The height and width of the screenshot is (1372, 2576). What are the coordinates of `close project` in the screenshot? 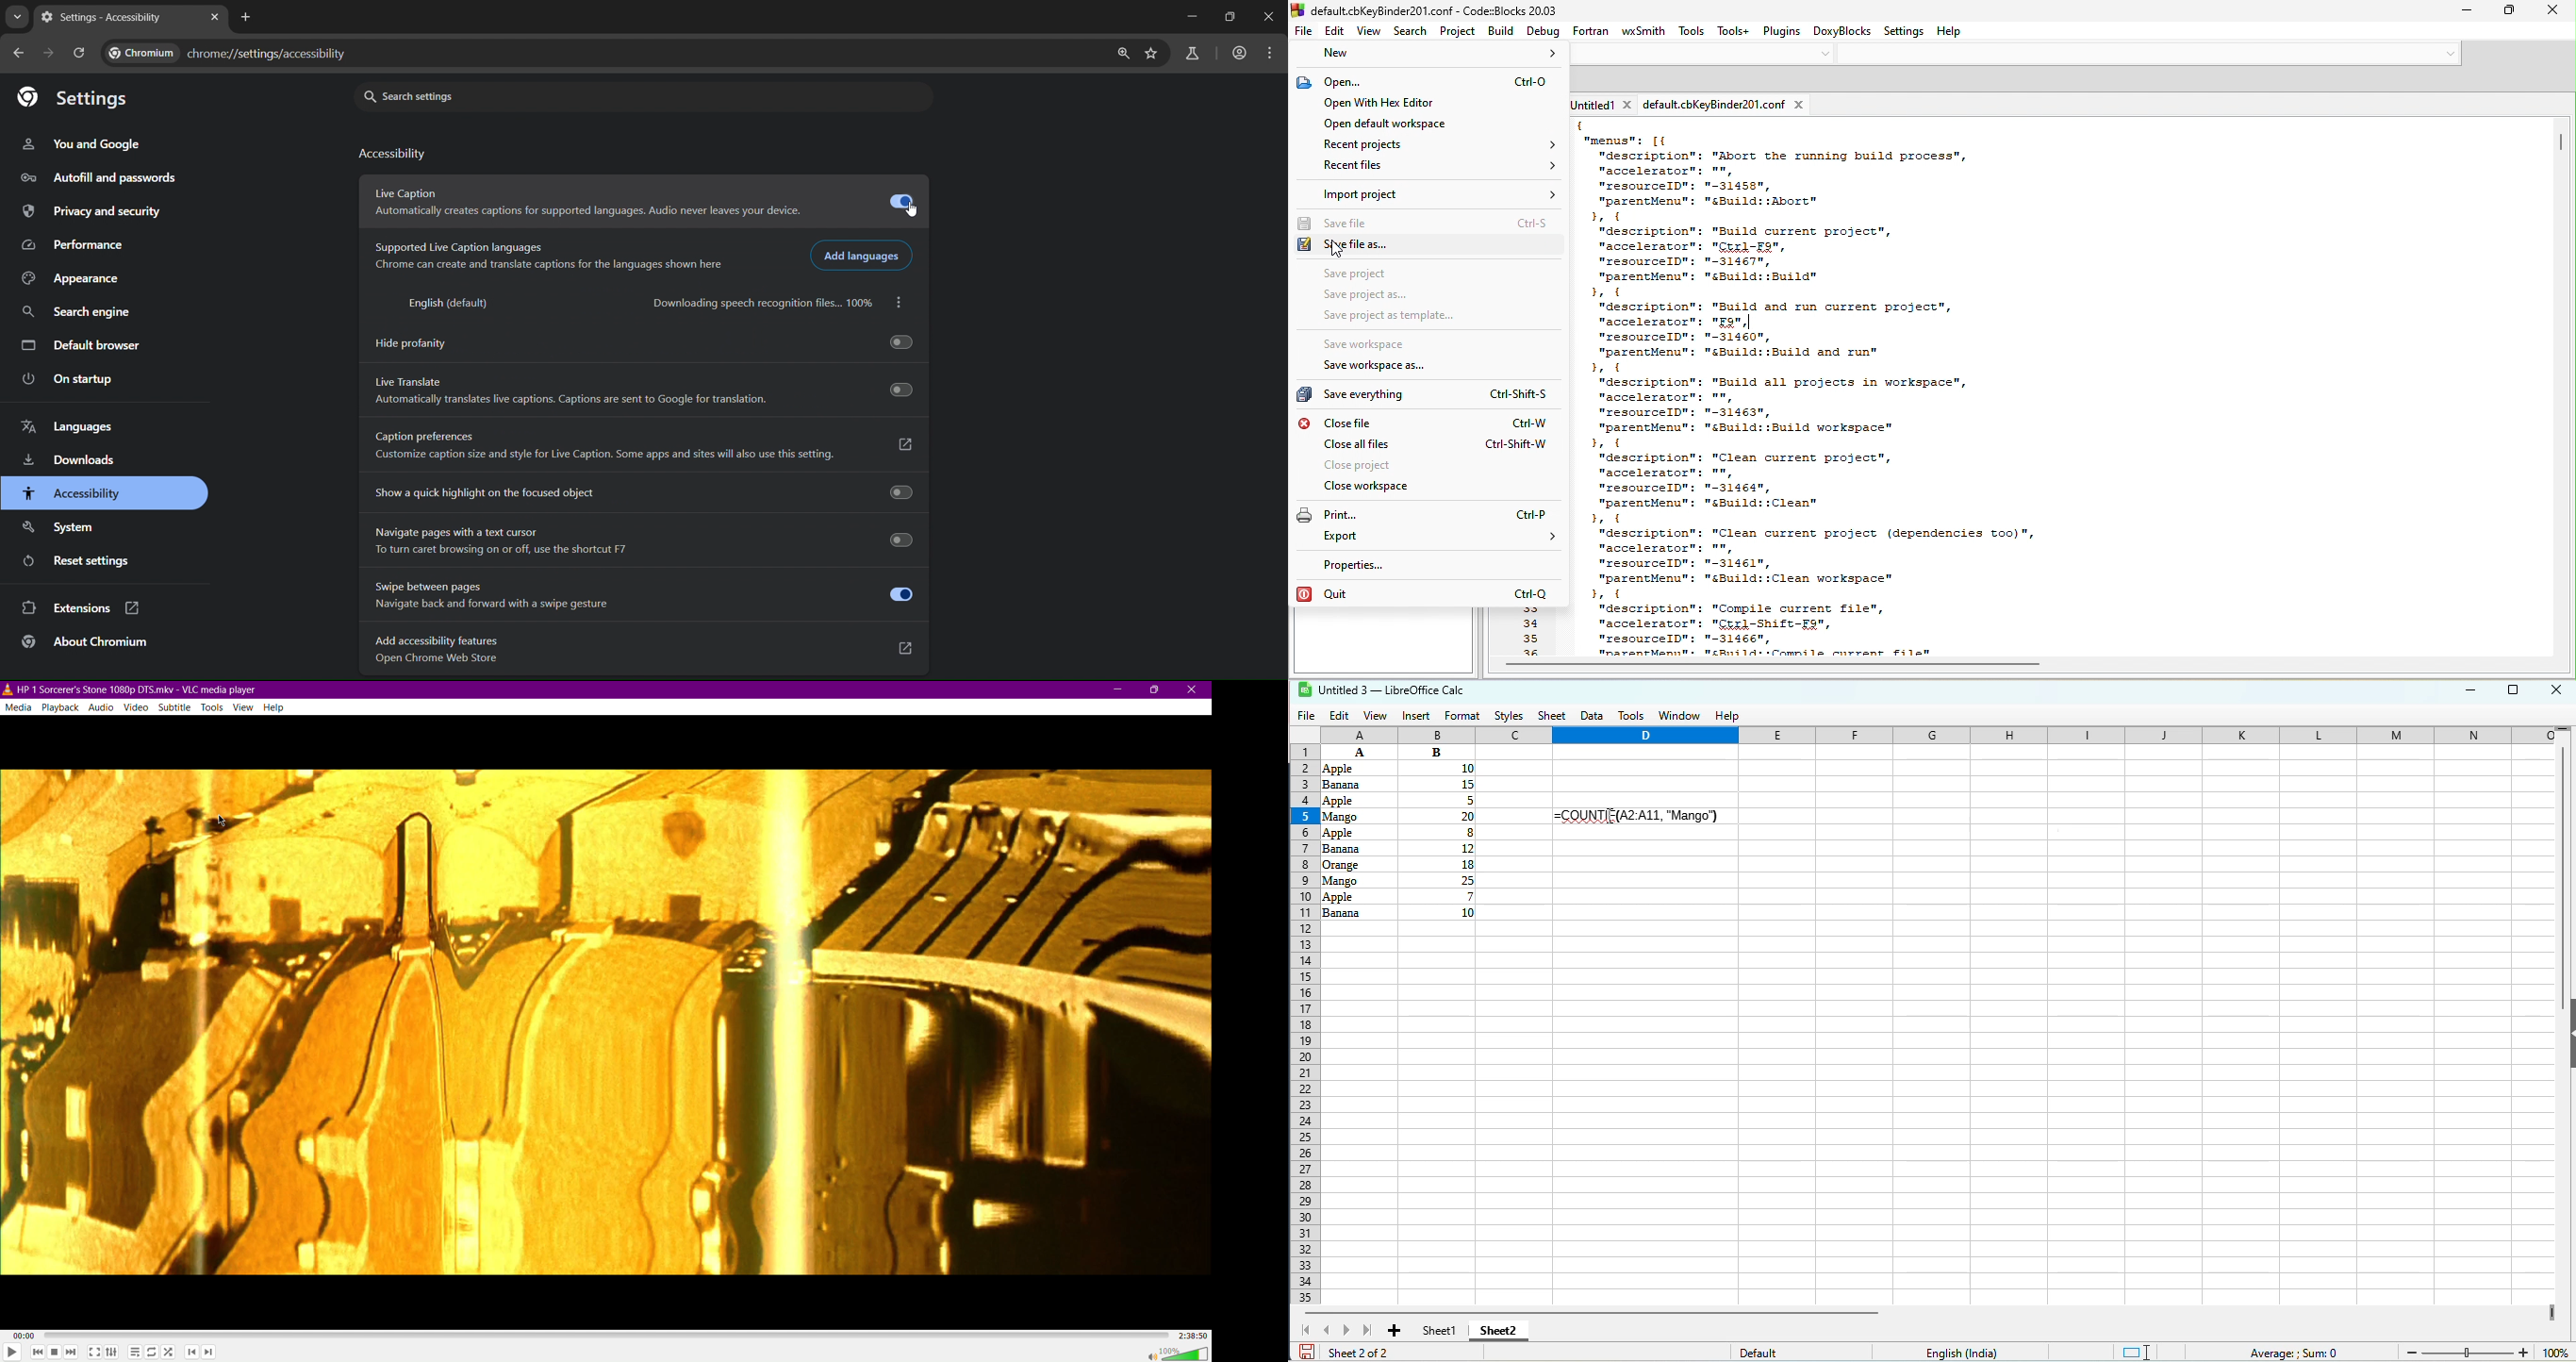 It's located at (1379, 467).